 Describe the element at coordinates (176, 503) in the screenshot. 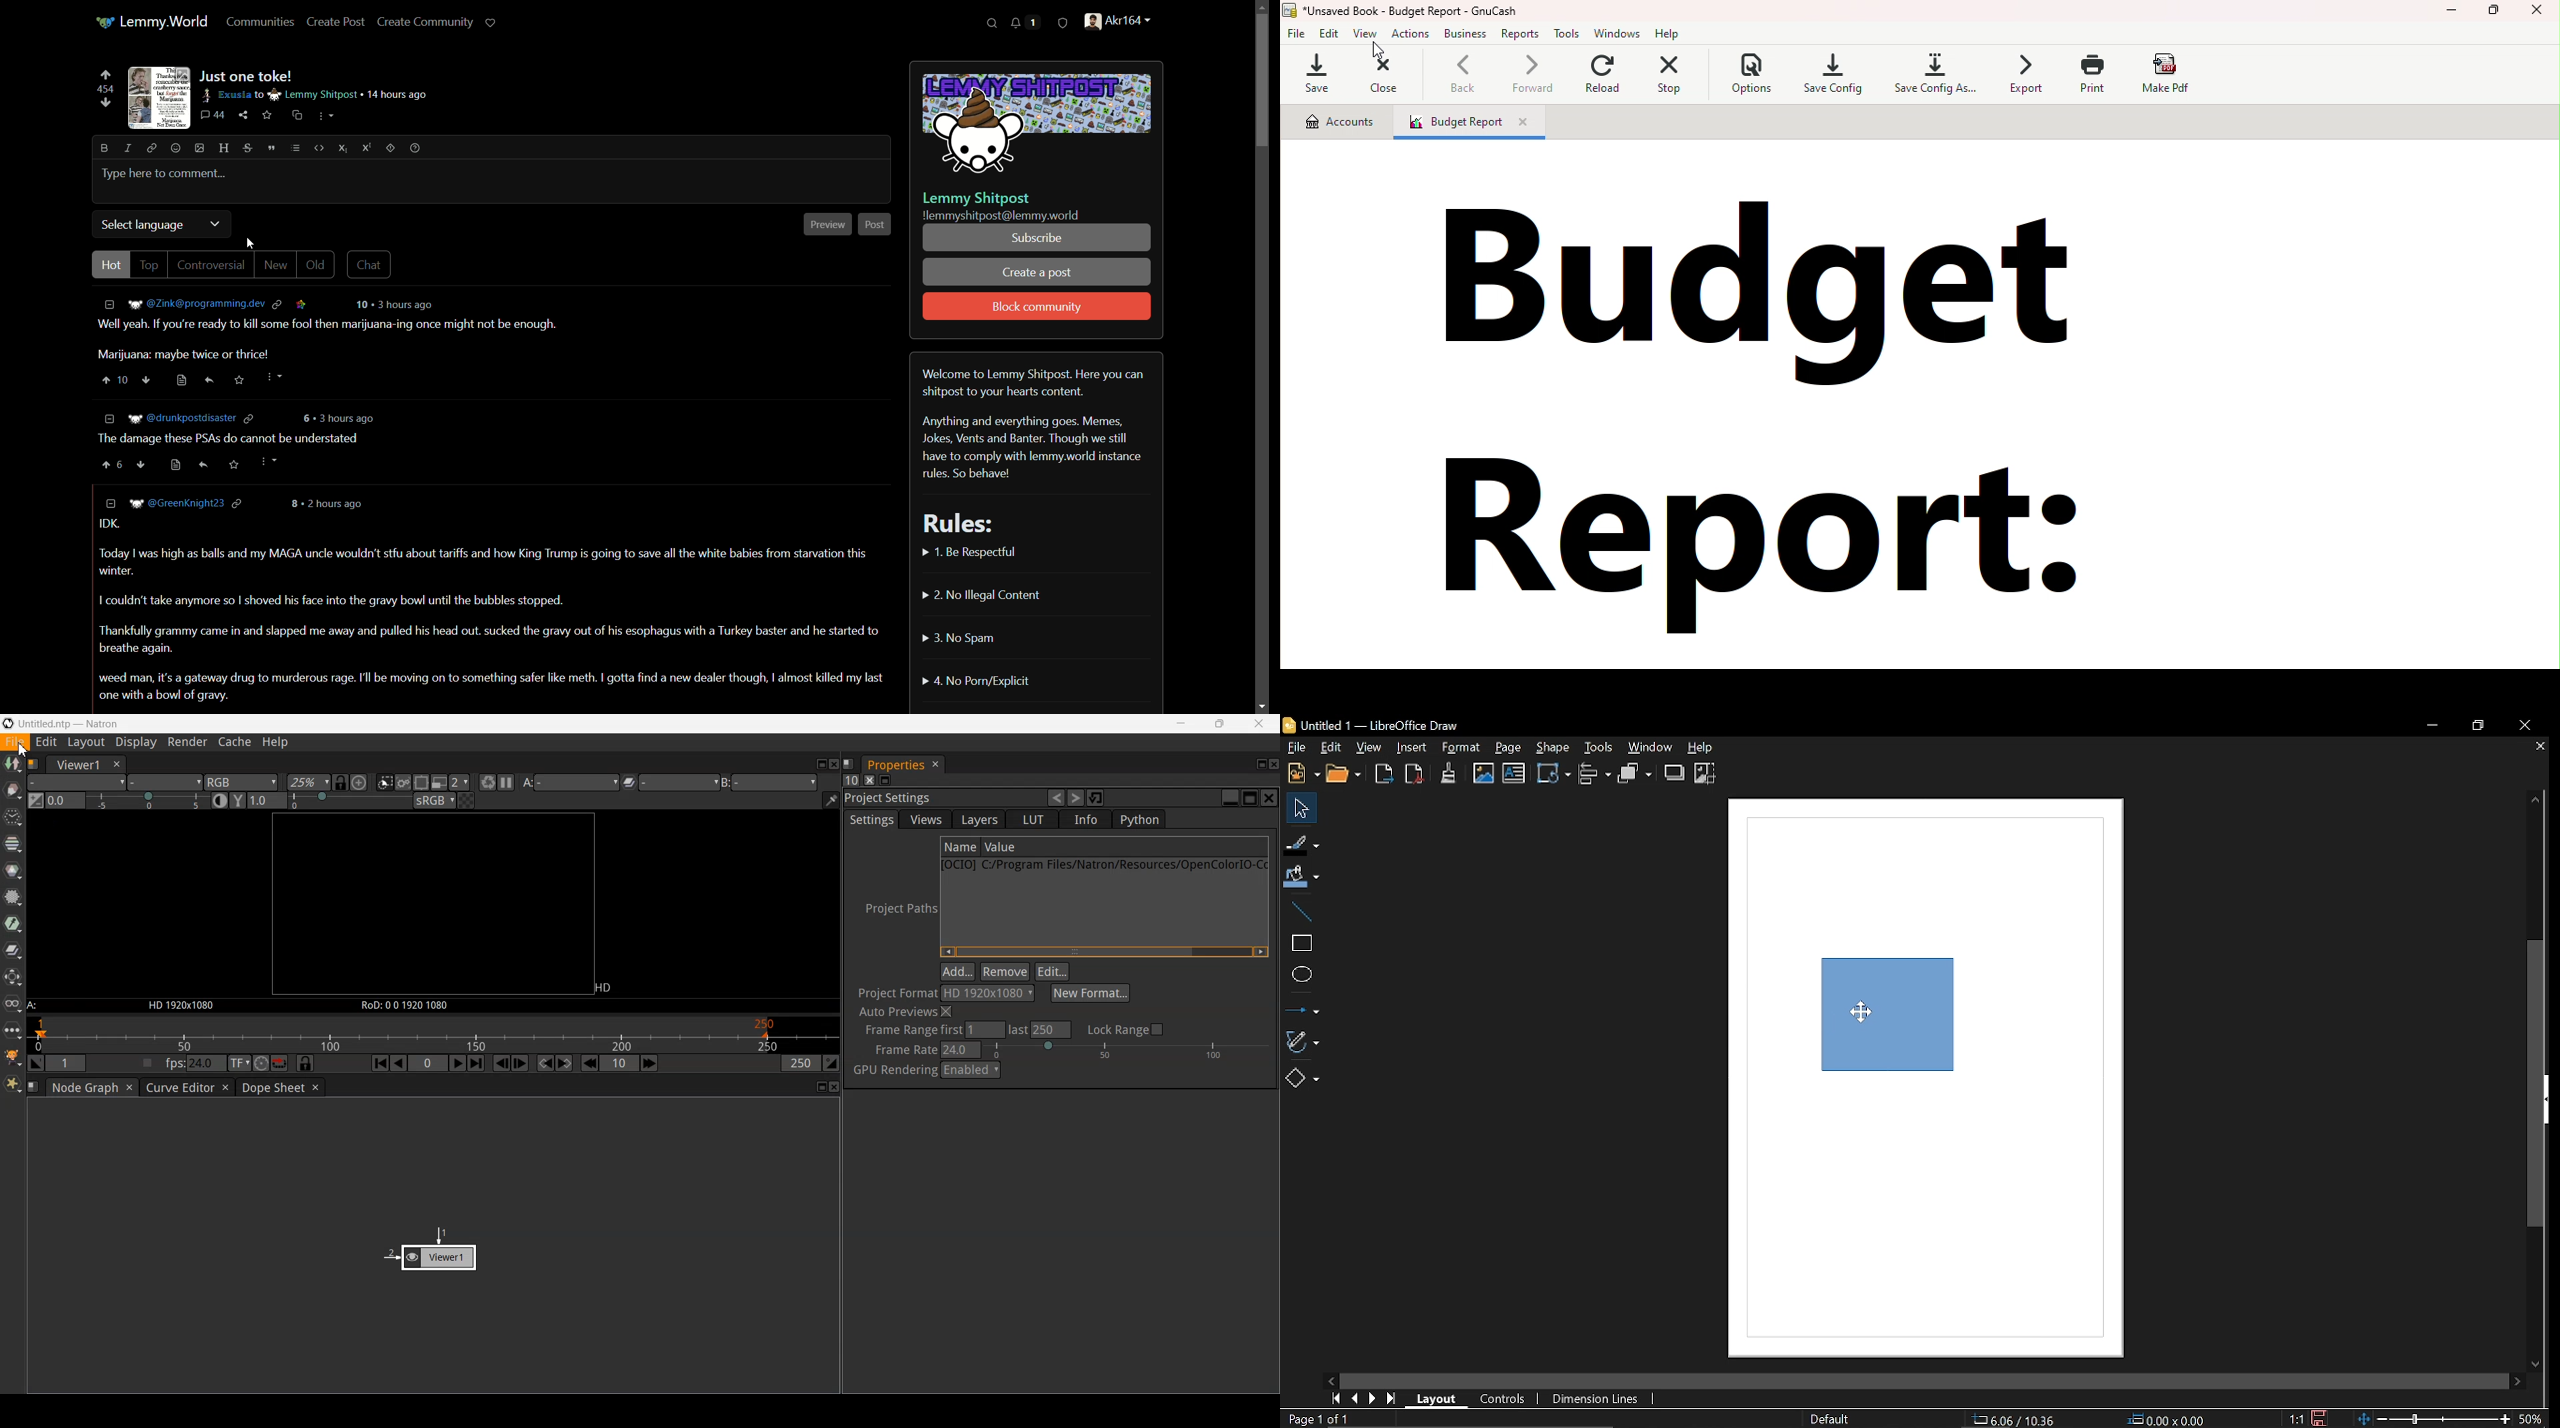

I see `@GreenKnight23` at that location.